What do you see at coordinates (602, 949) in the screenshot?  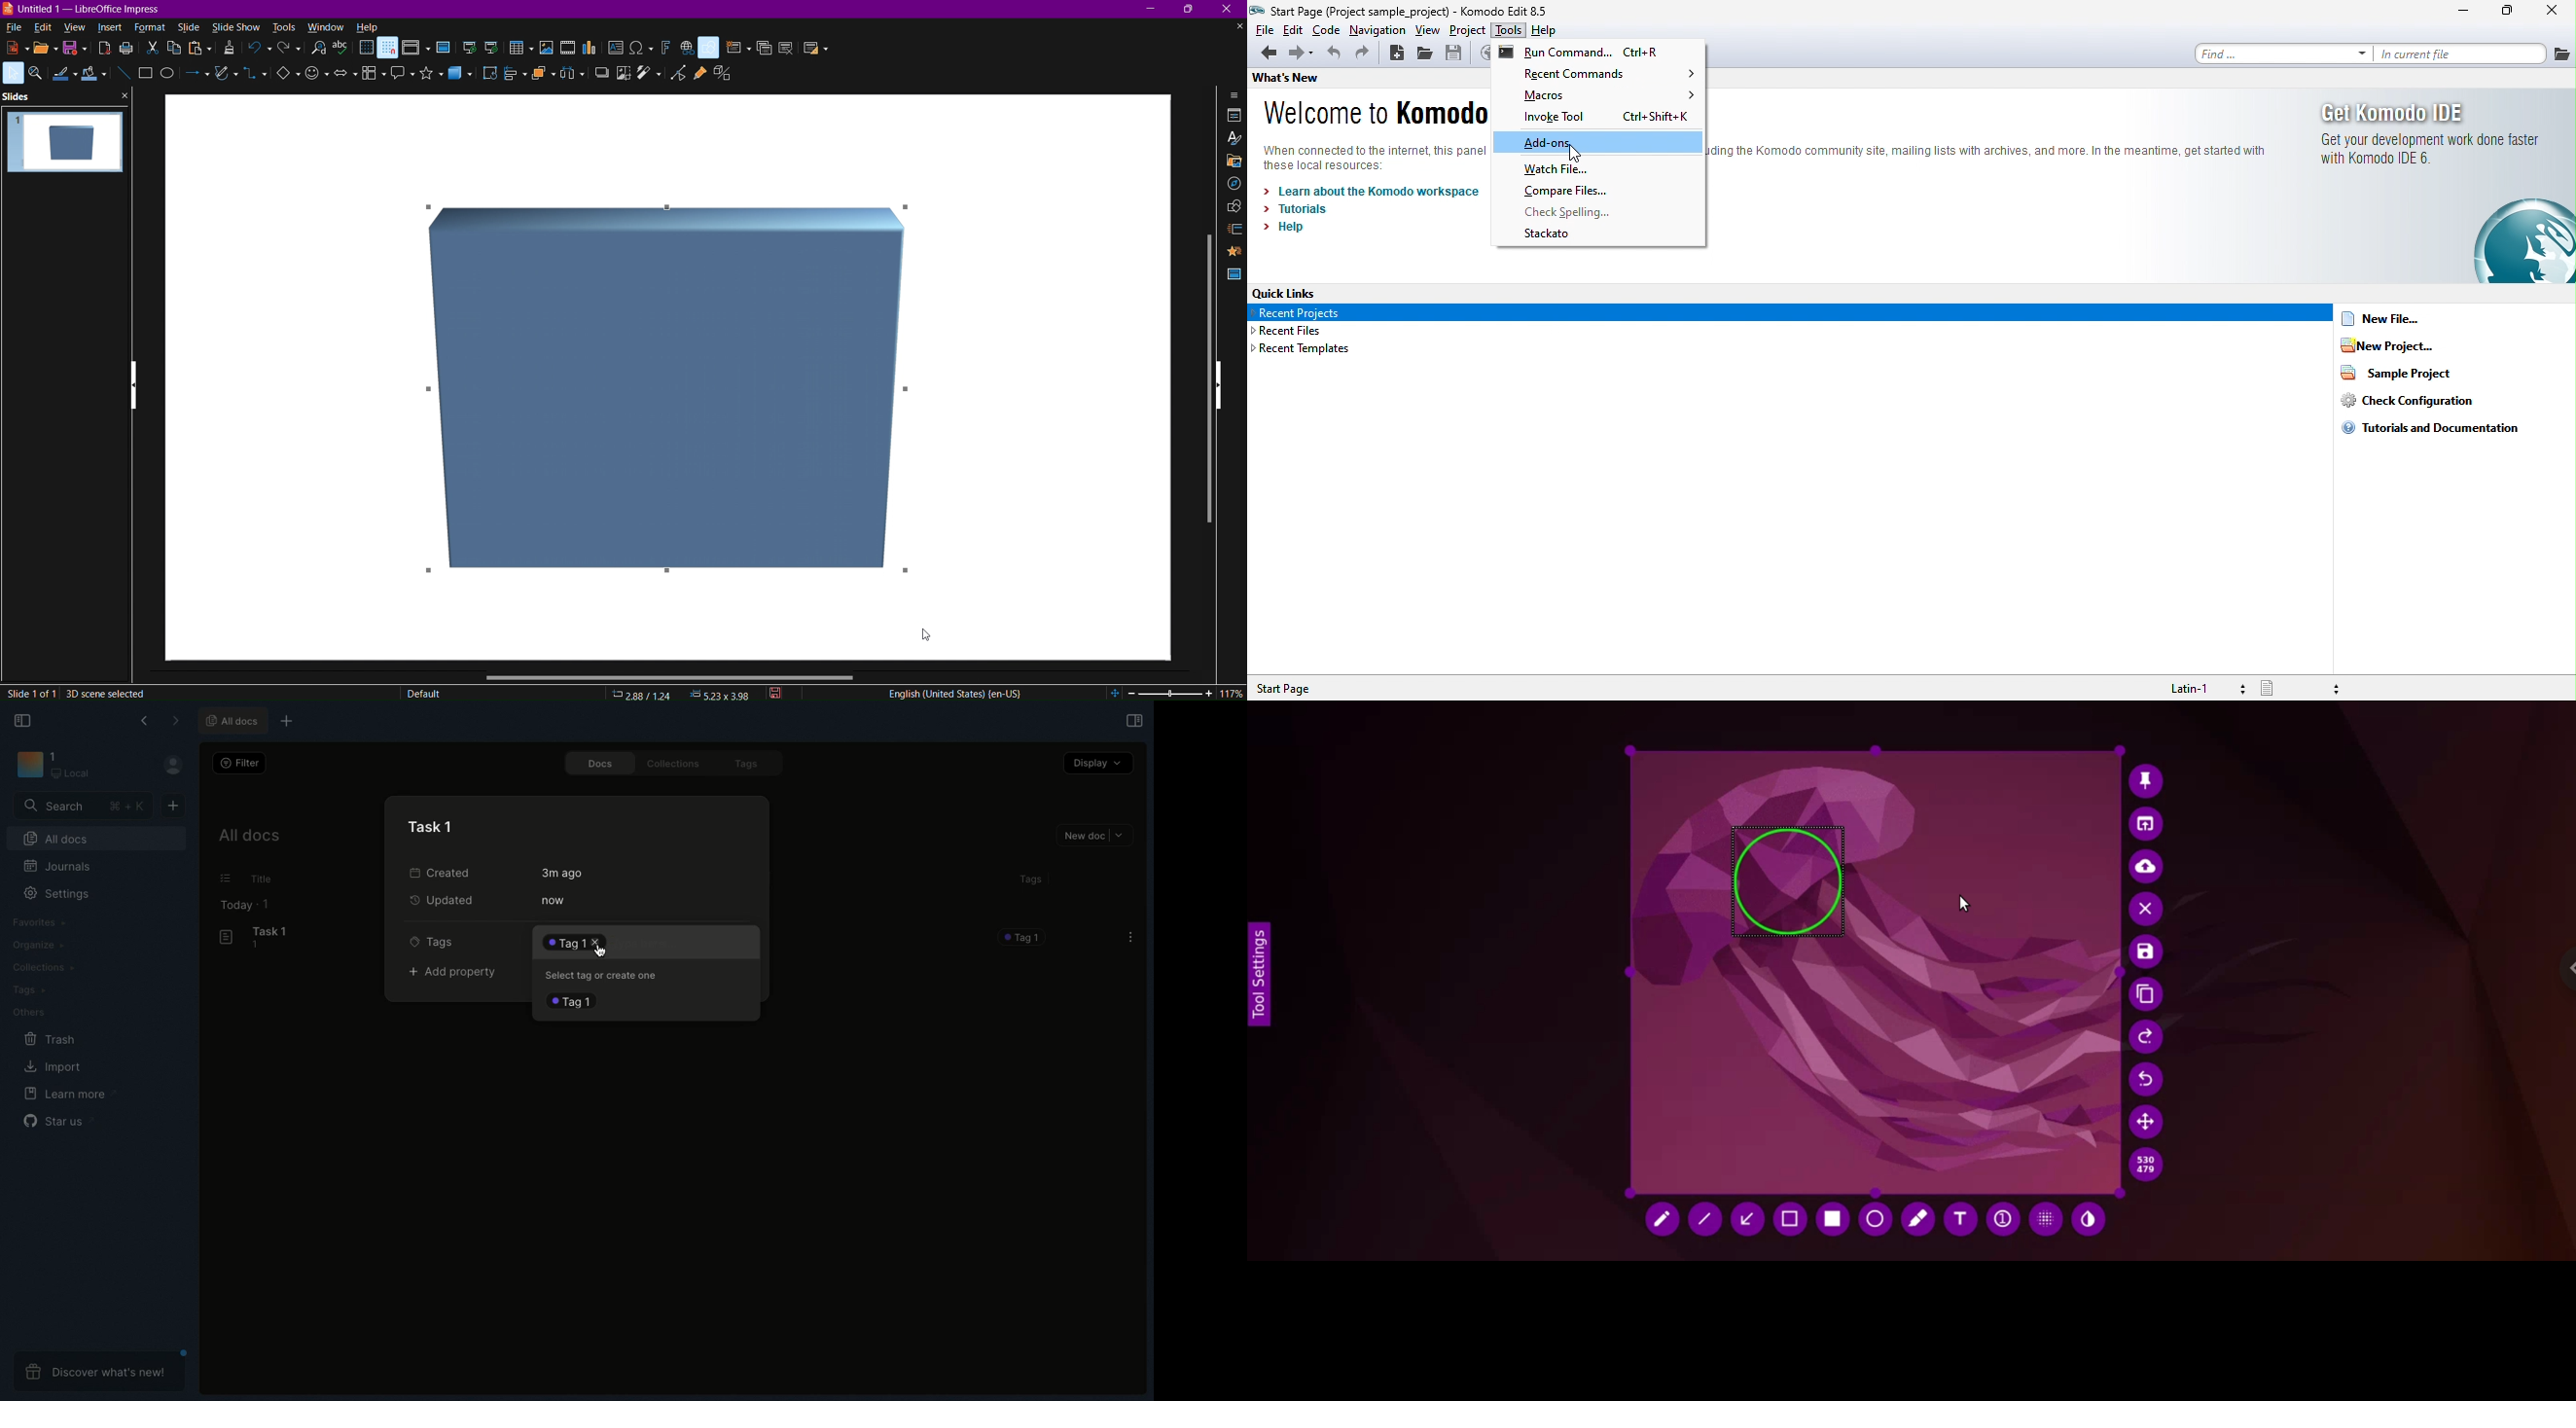 I see `Cursor` at bounding box center [602, 949].